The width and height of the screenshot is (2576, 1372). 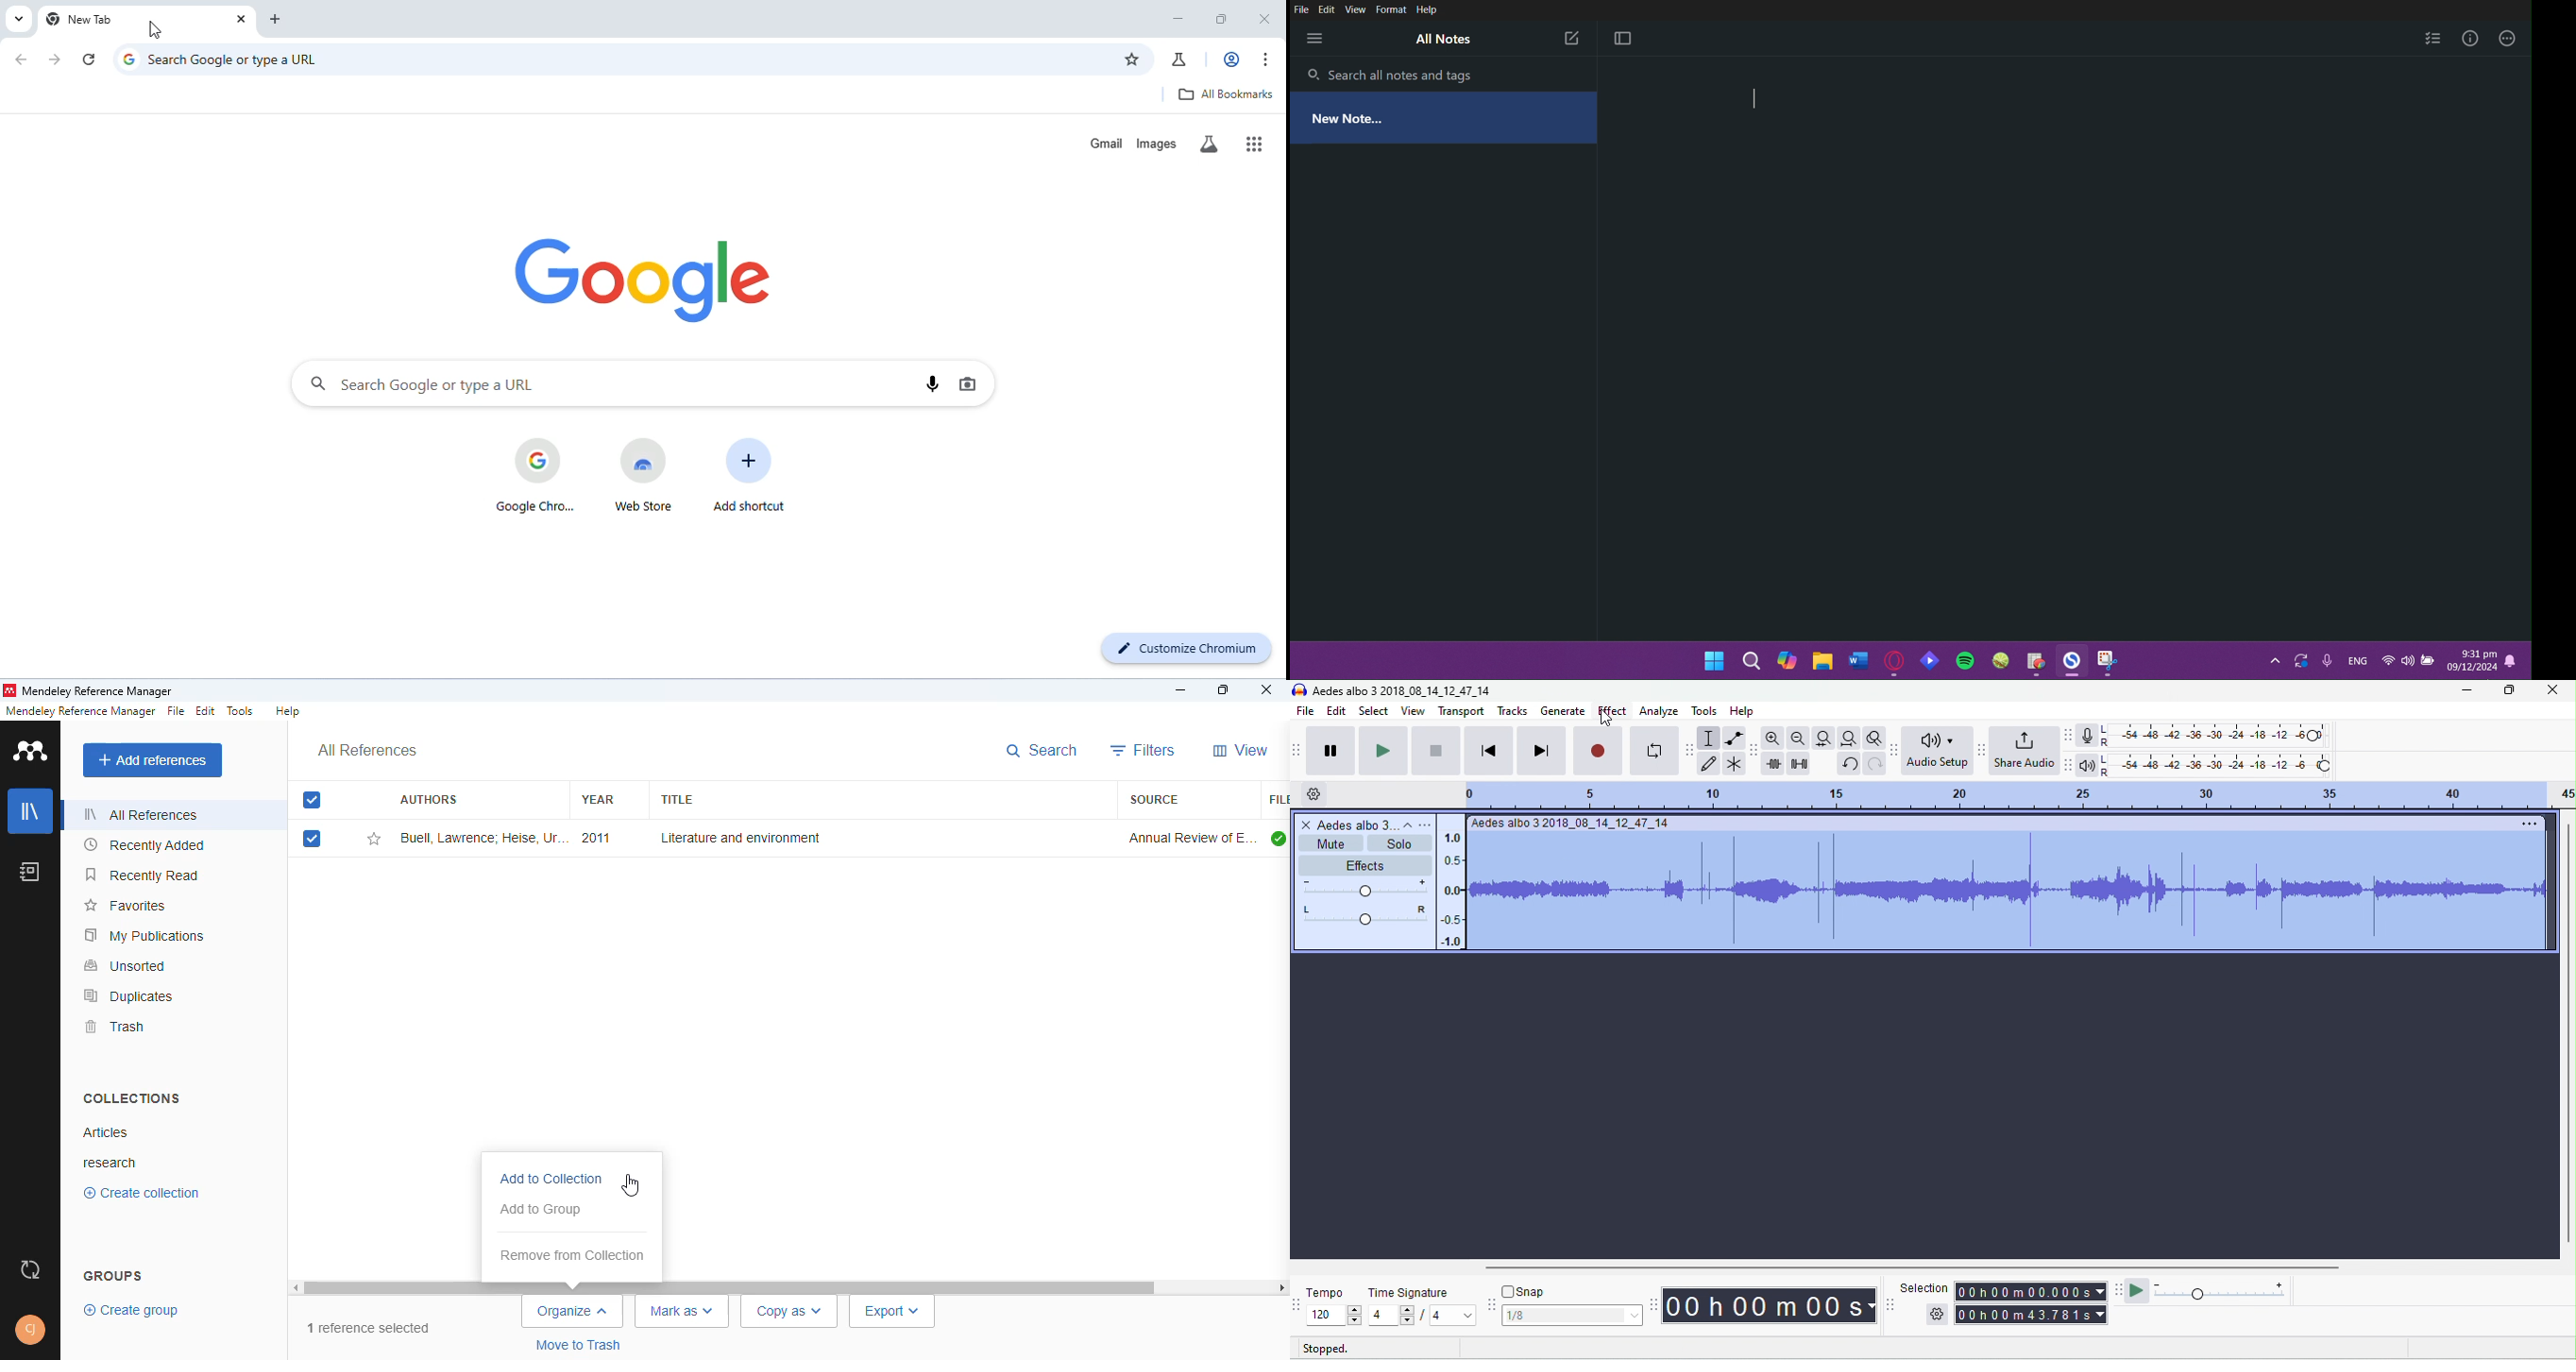 I want to click on playback meter toolbar, so click(x=2071, y=766).